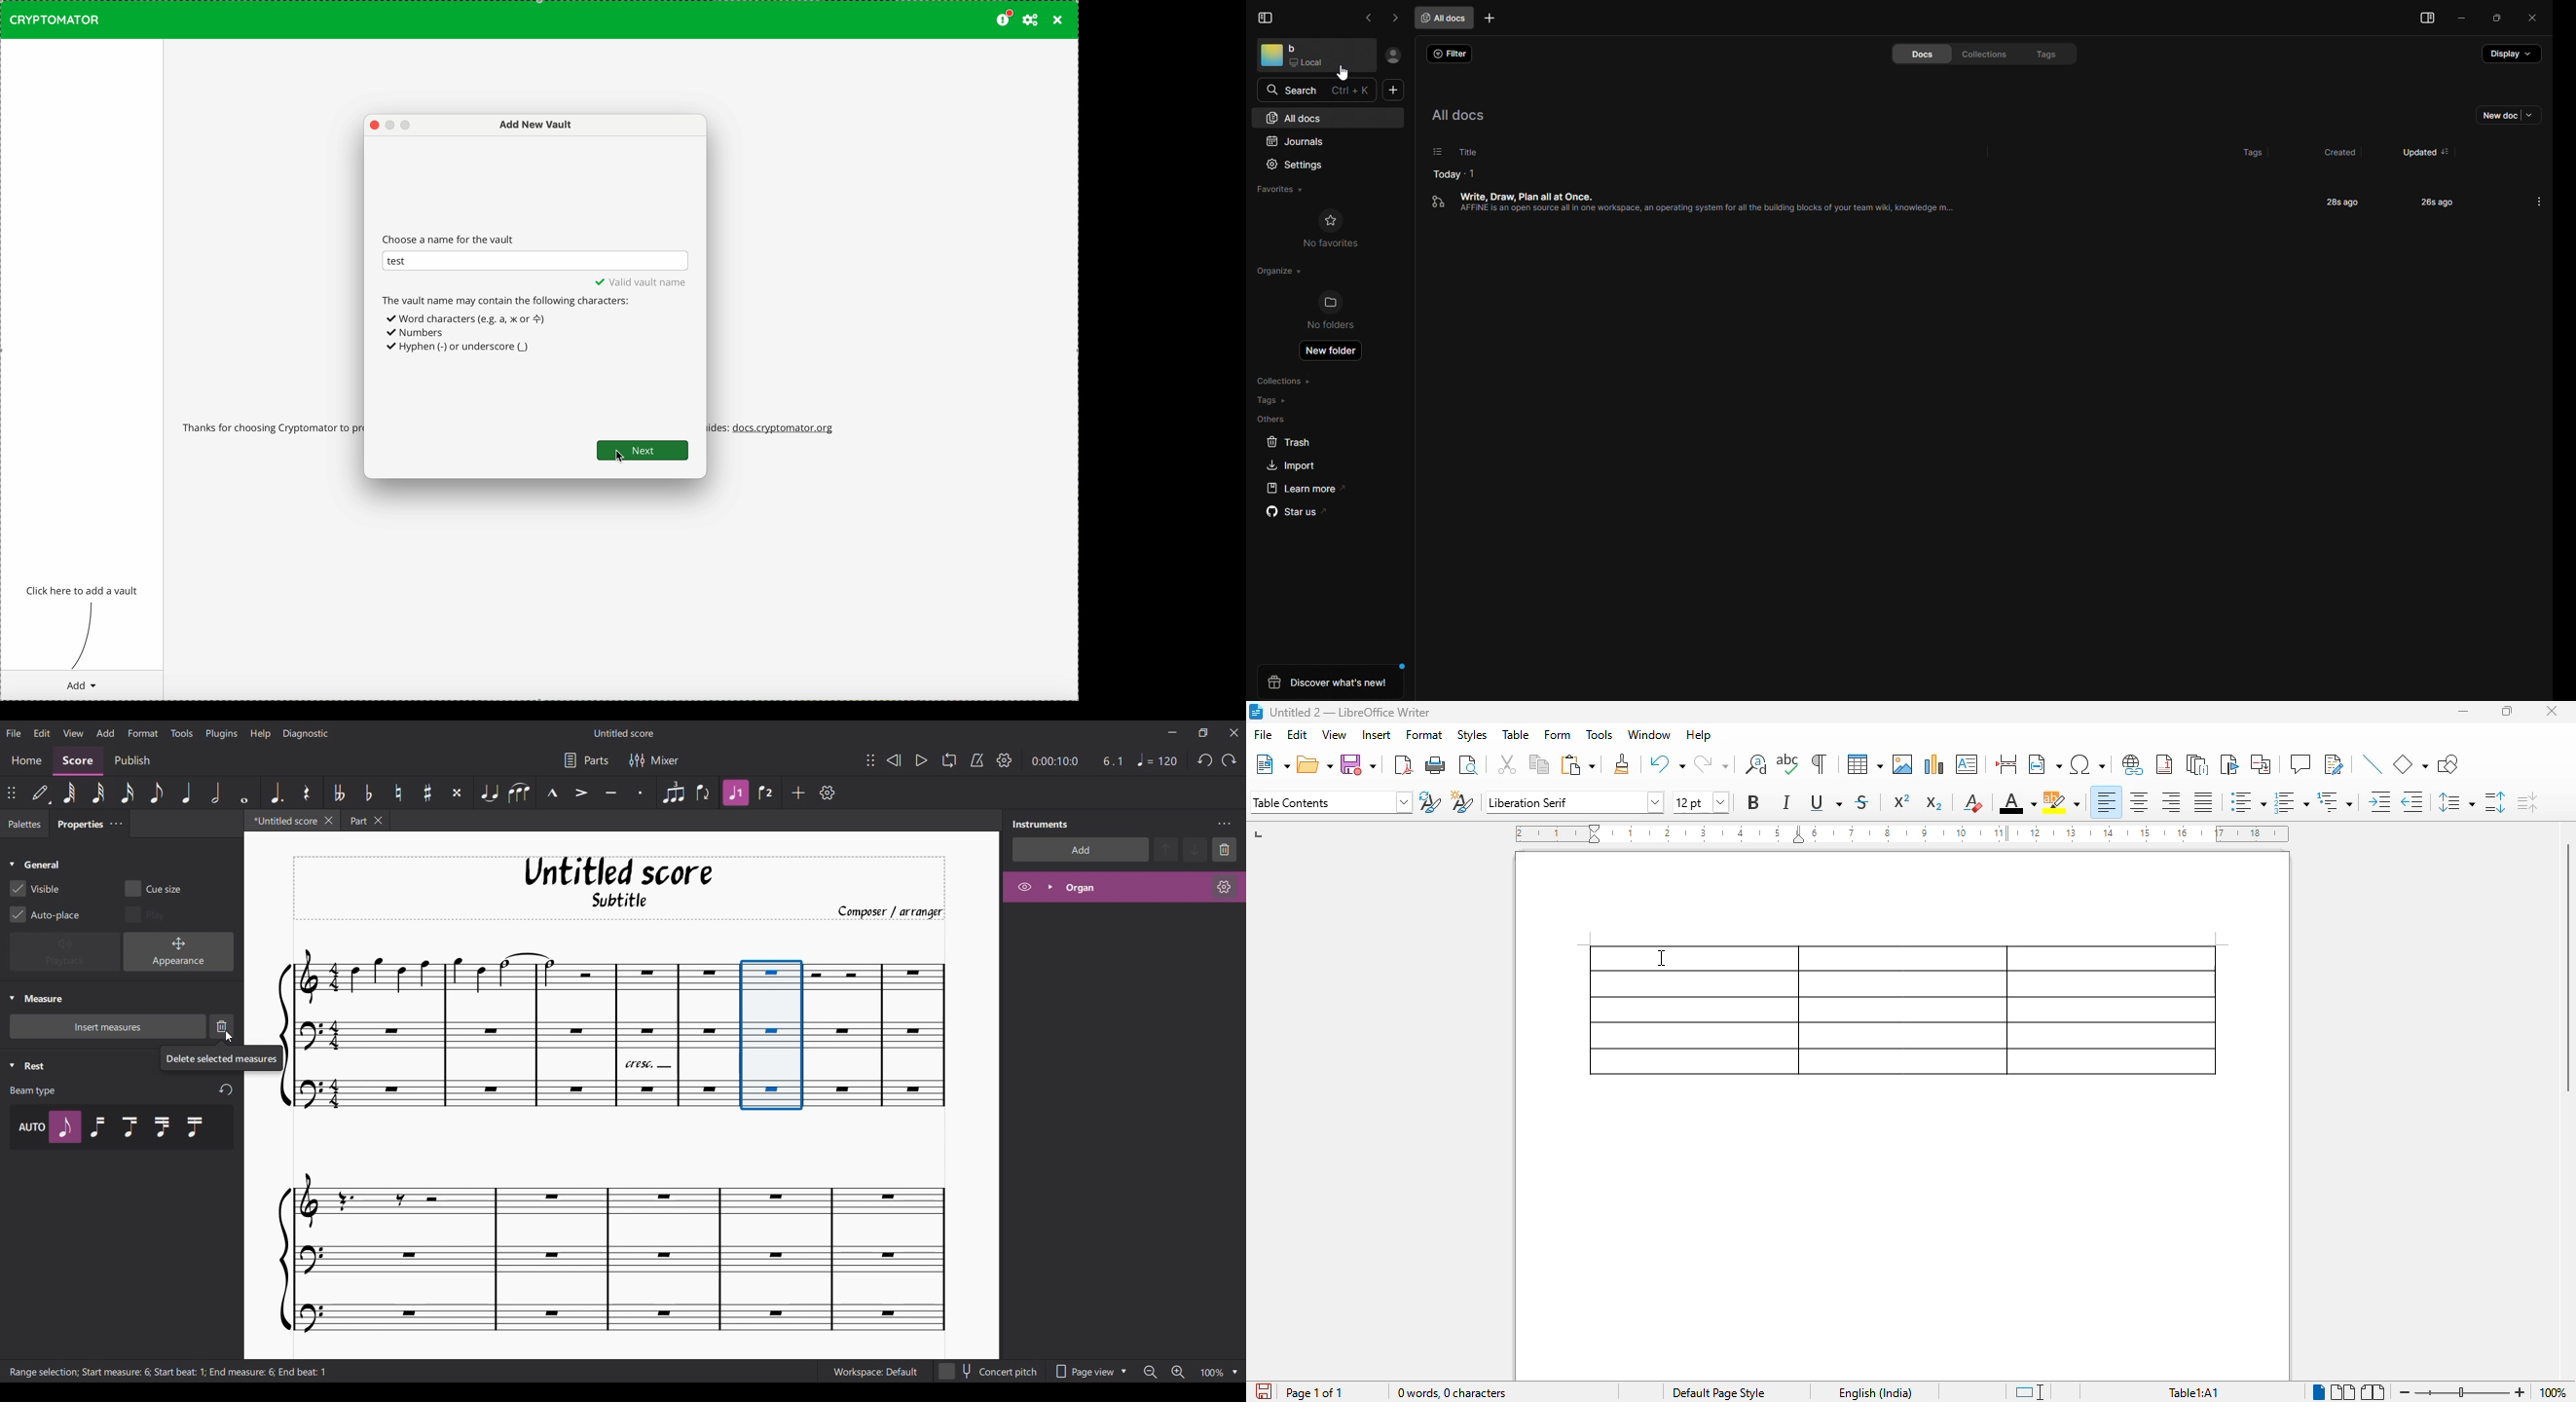 This screenshot has height=1428, width=2576. I want to click on print, so click(1436, 764).